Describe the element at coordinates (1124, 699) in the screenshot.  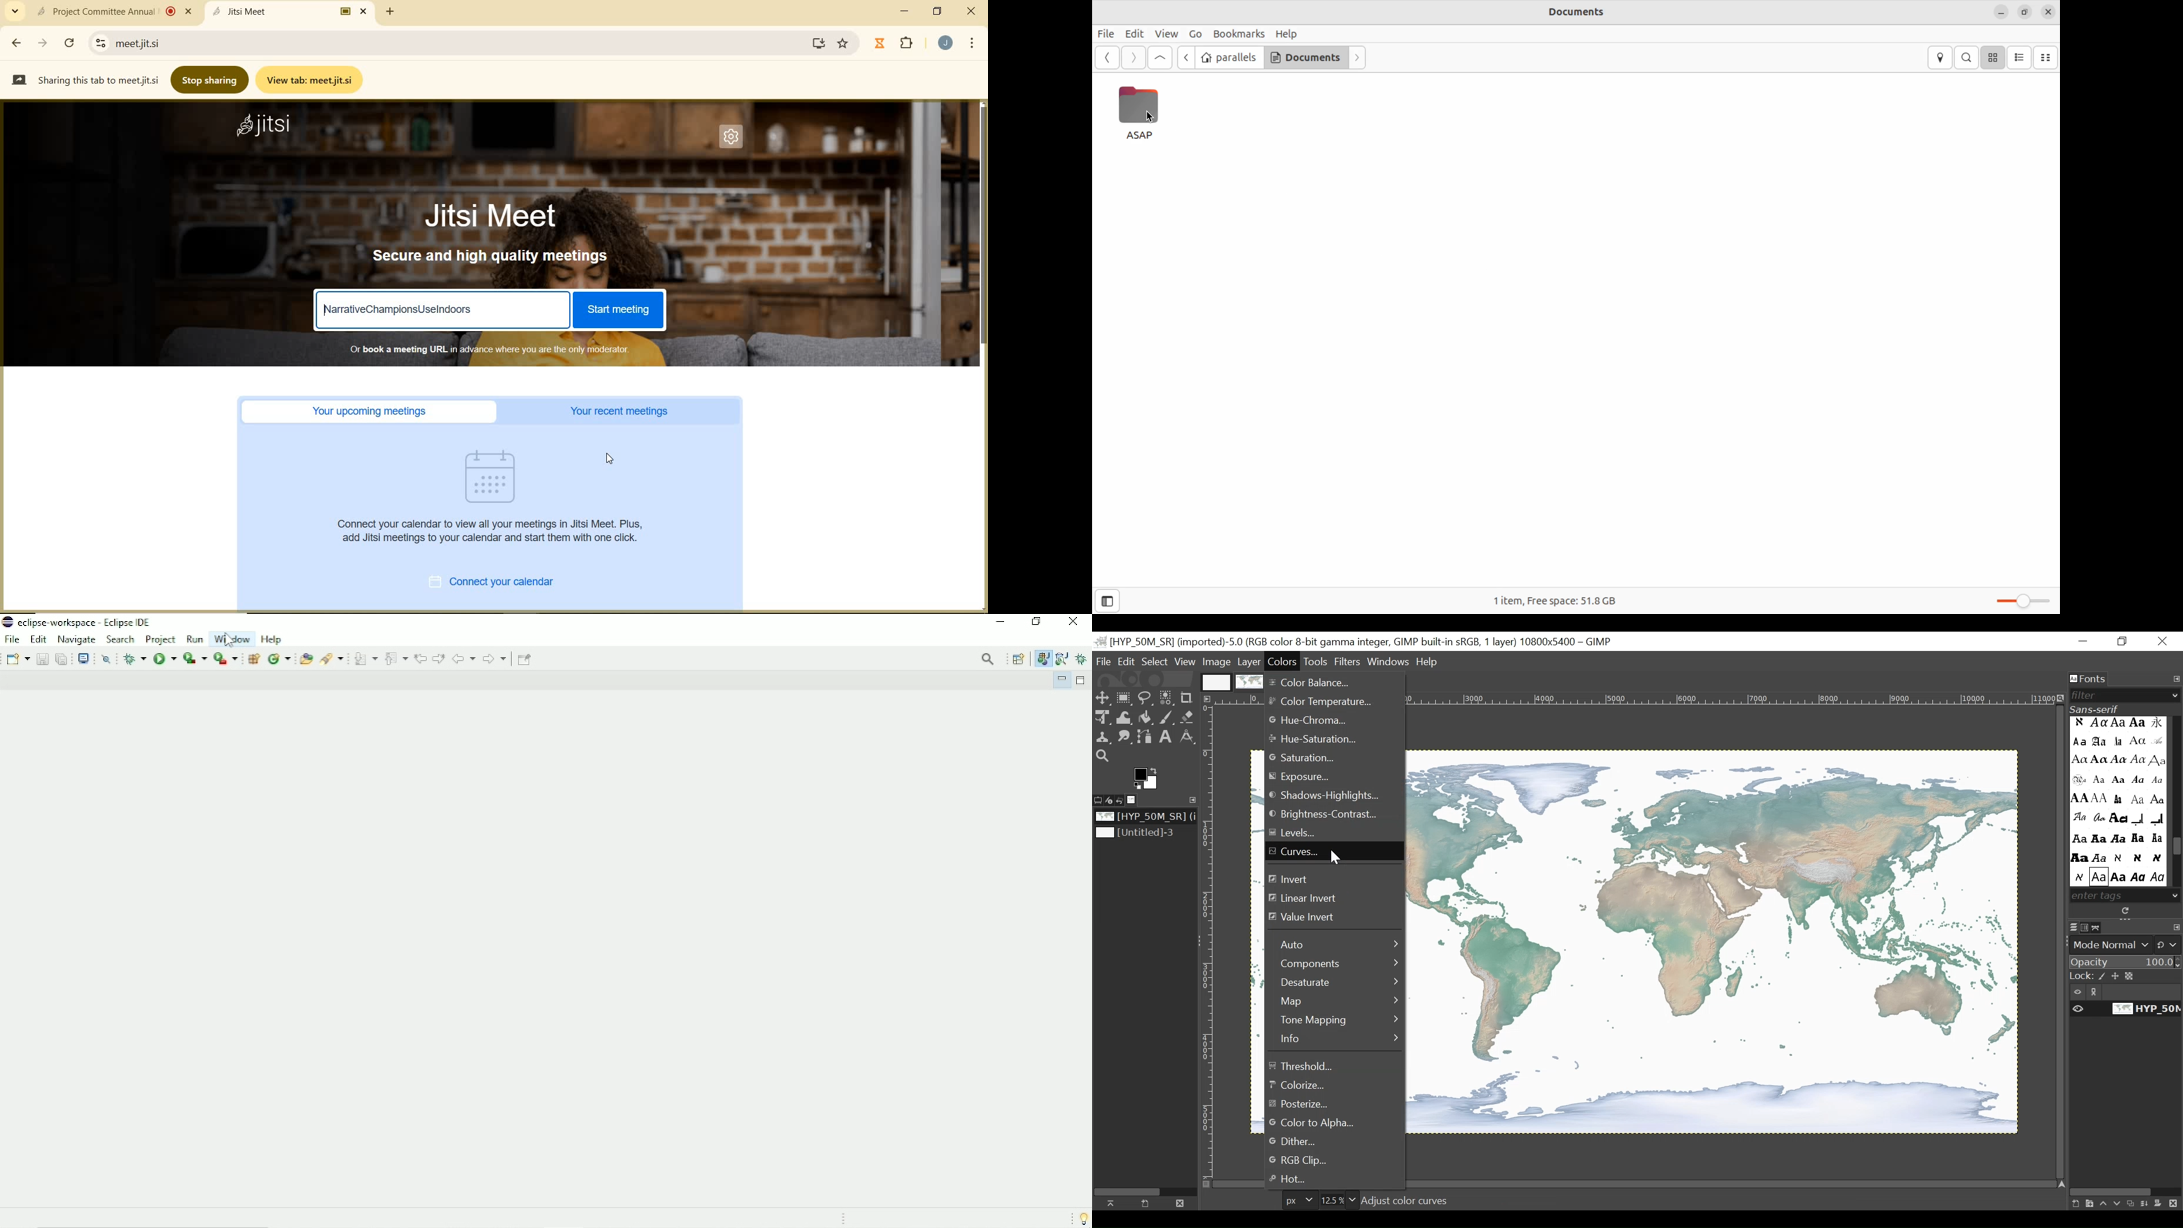
I see `Rectangle Select tool` at that location.